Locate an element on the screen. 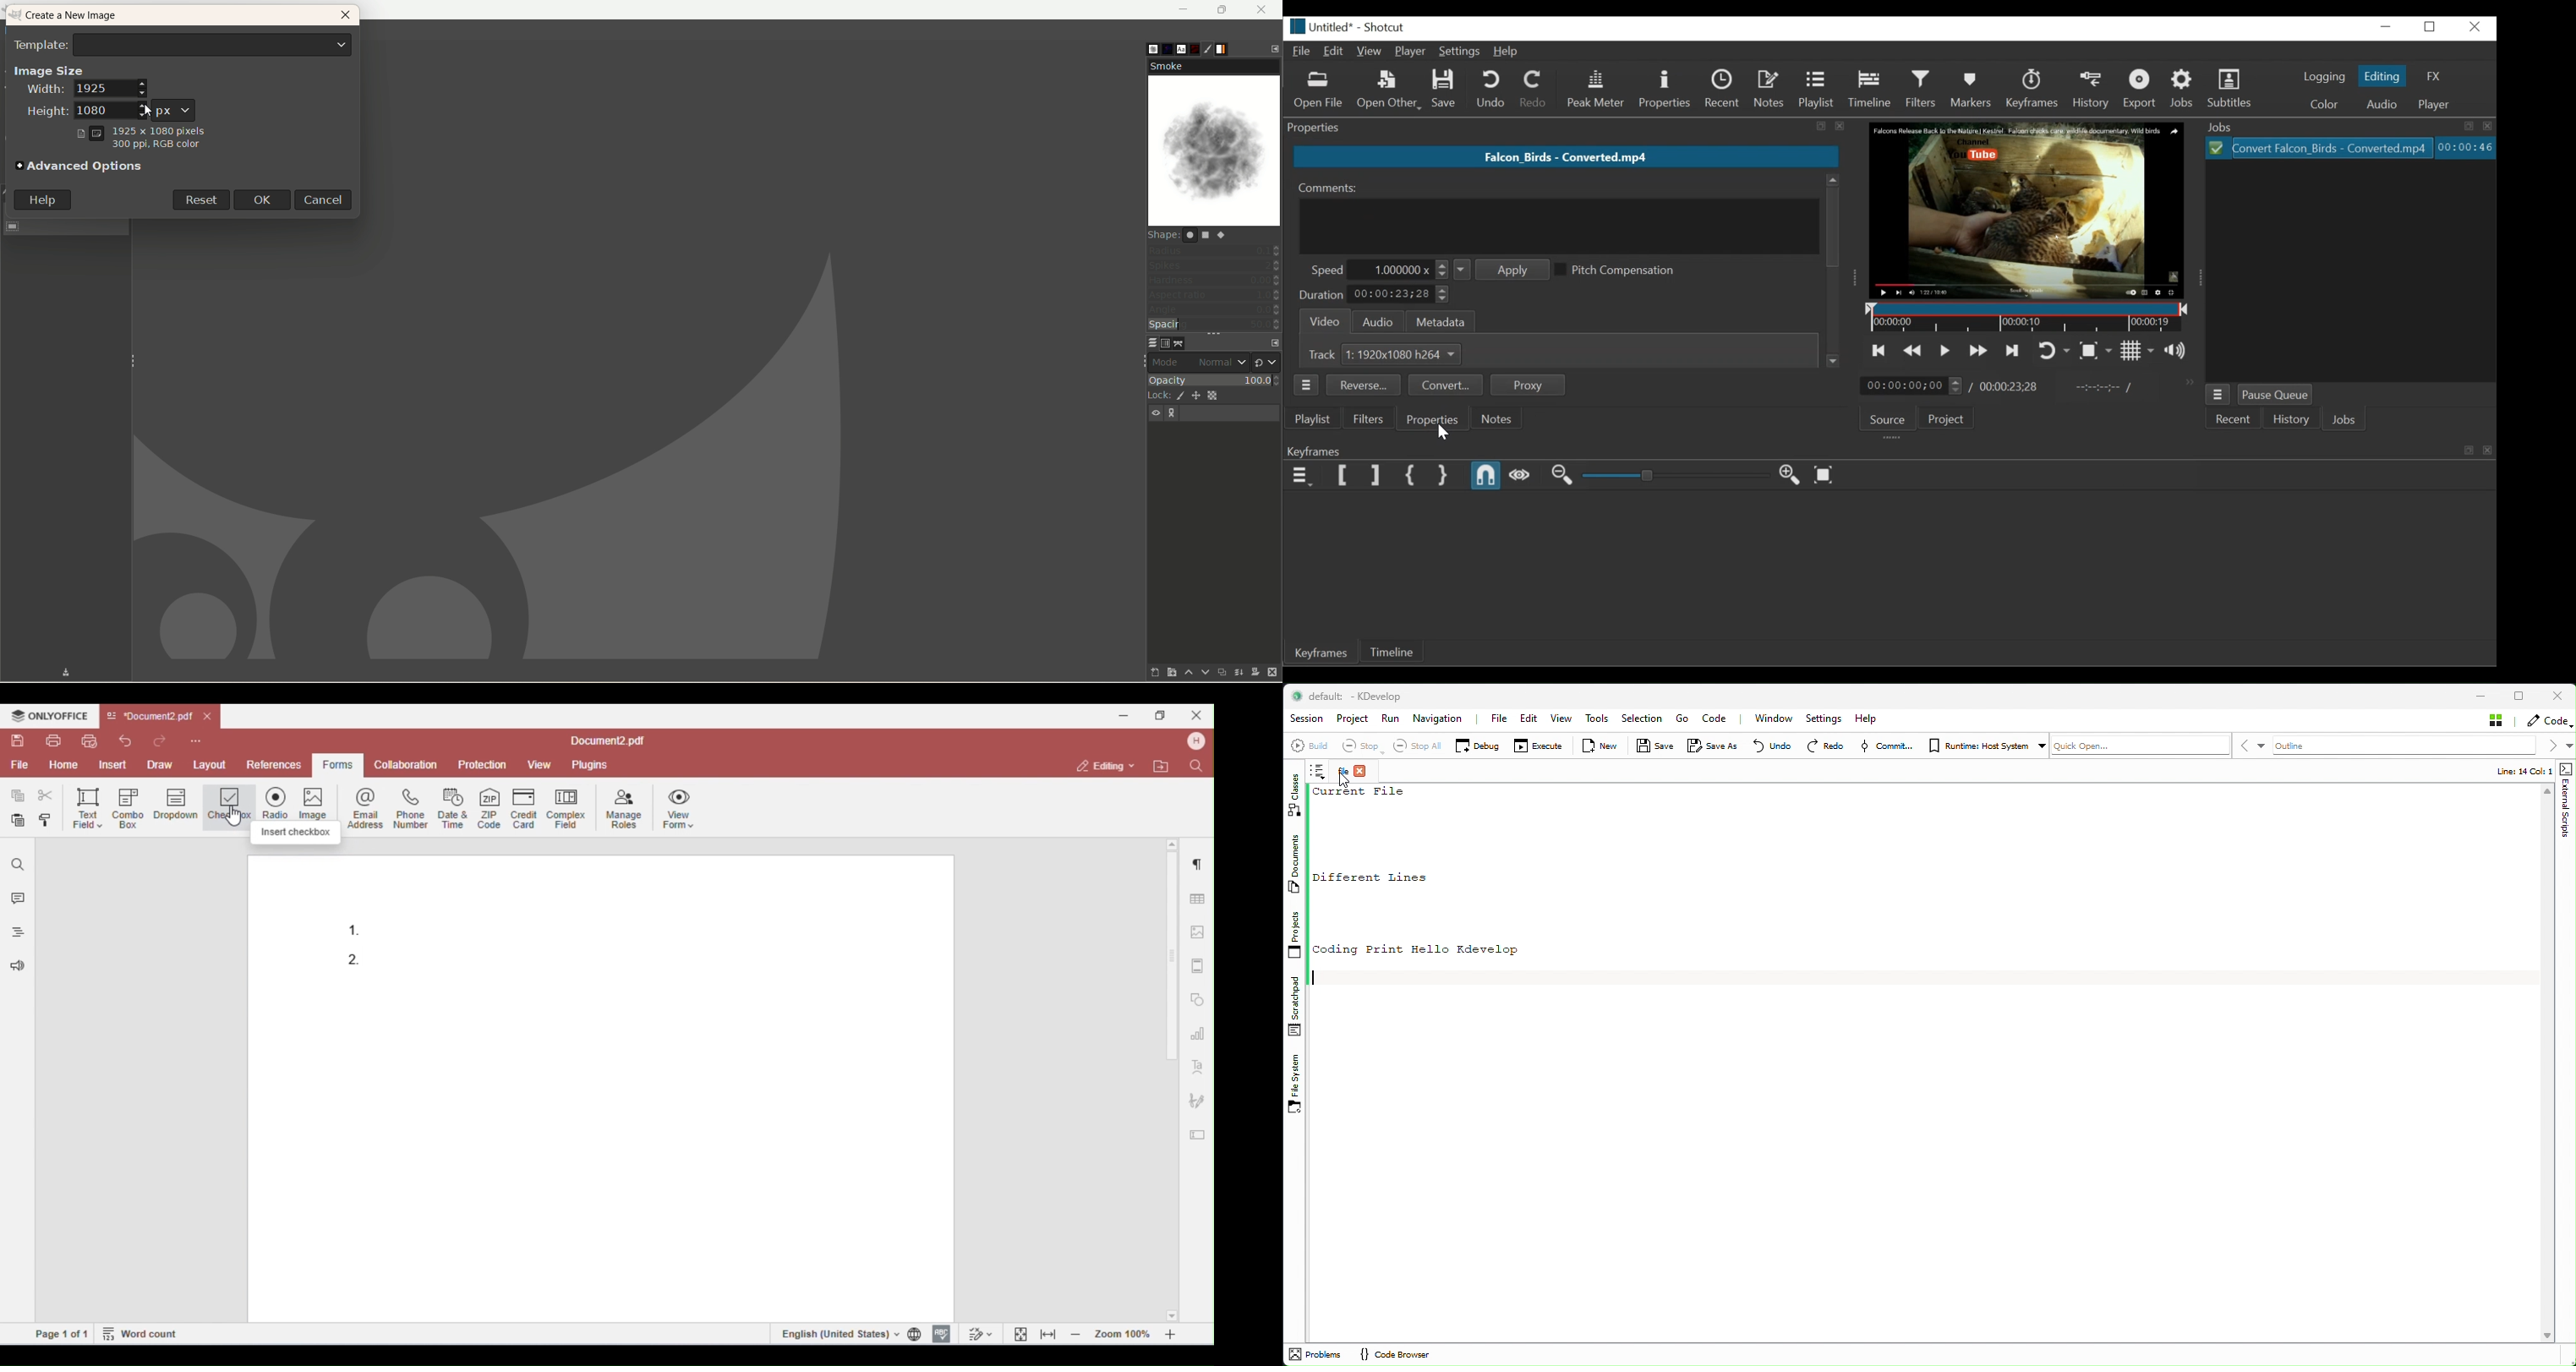 This screenshot has height=1372, width=2576. Filters is located at coordinates (1367, 418).